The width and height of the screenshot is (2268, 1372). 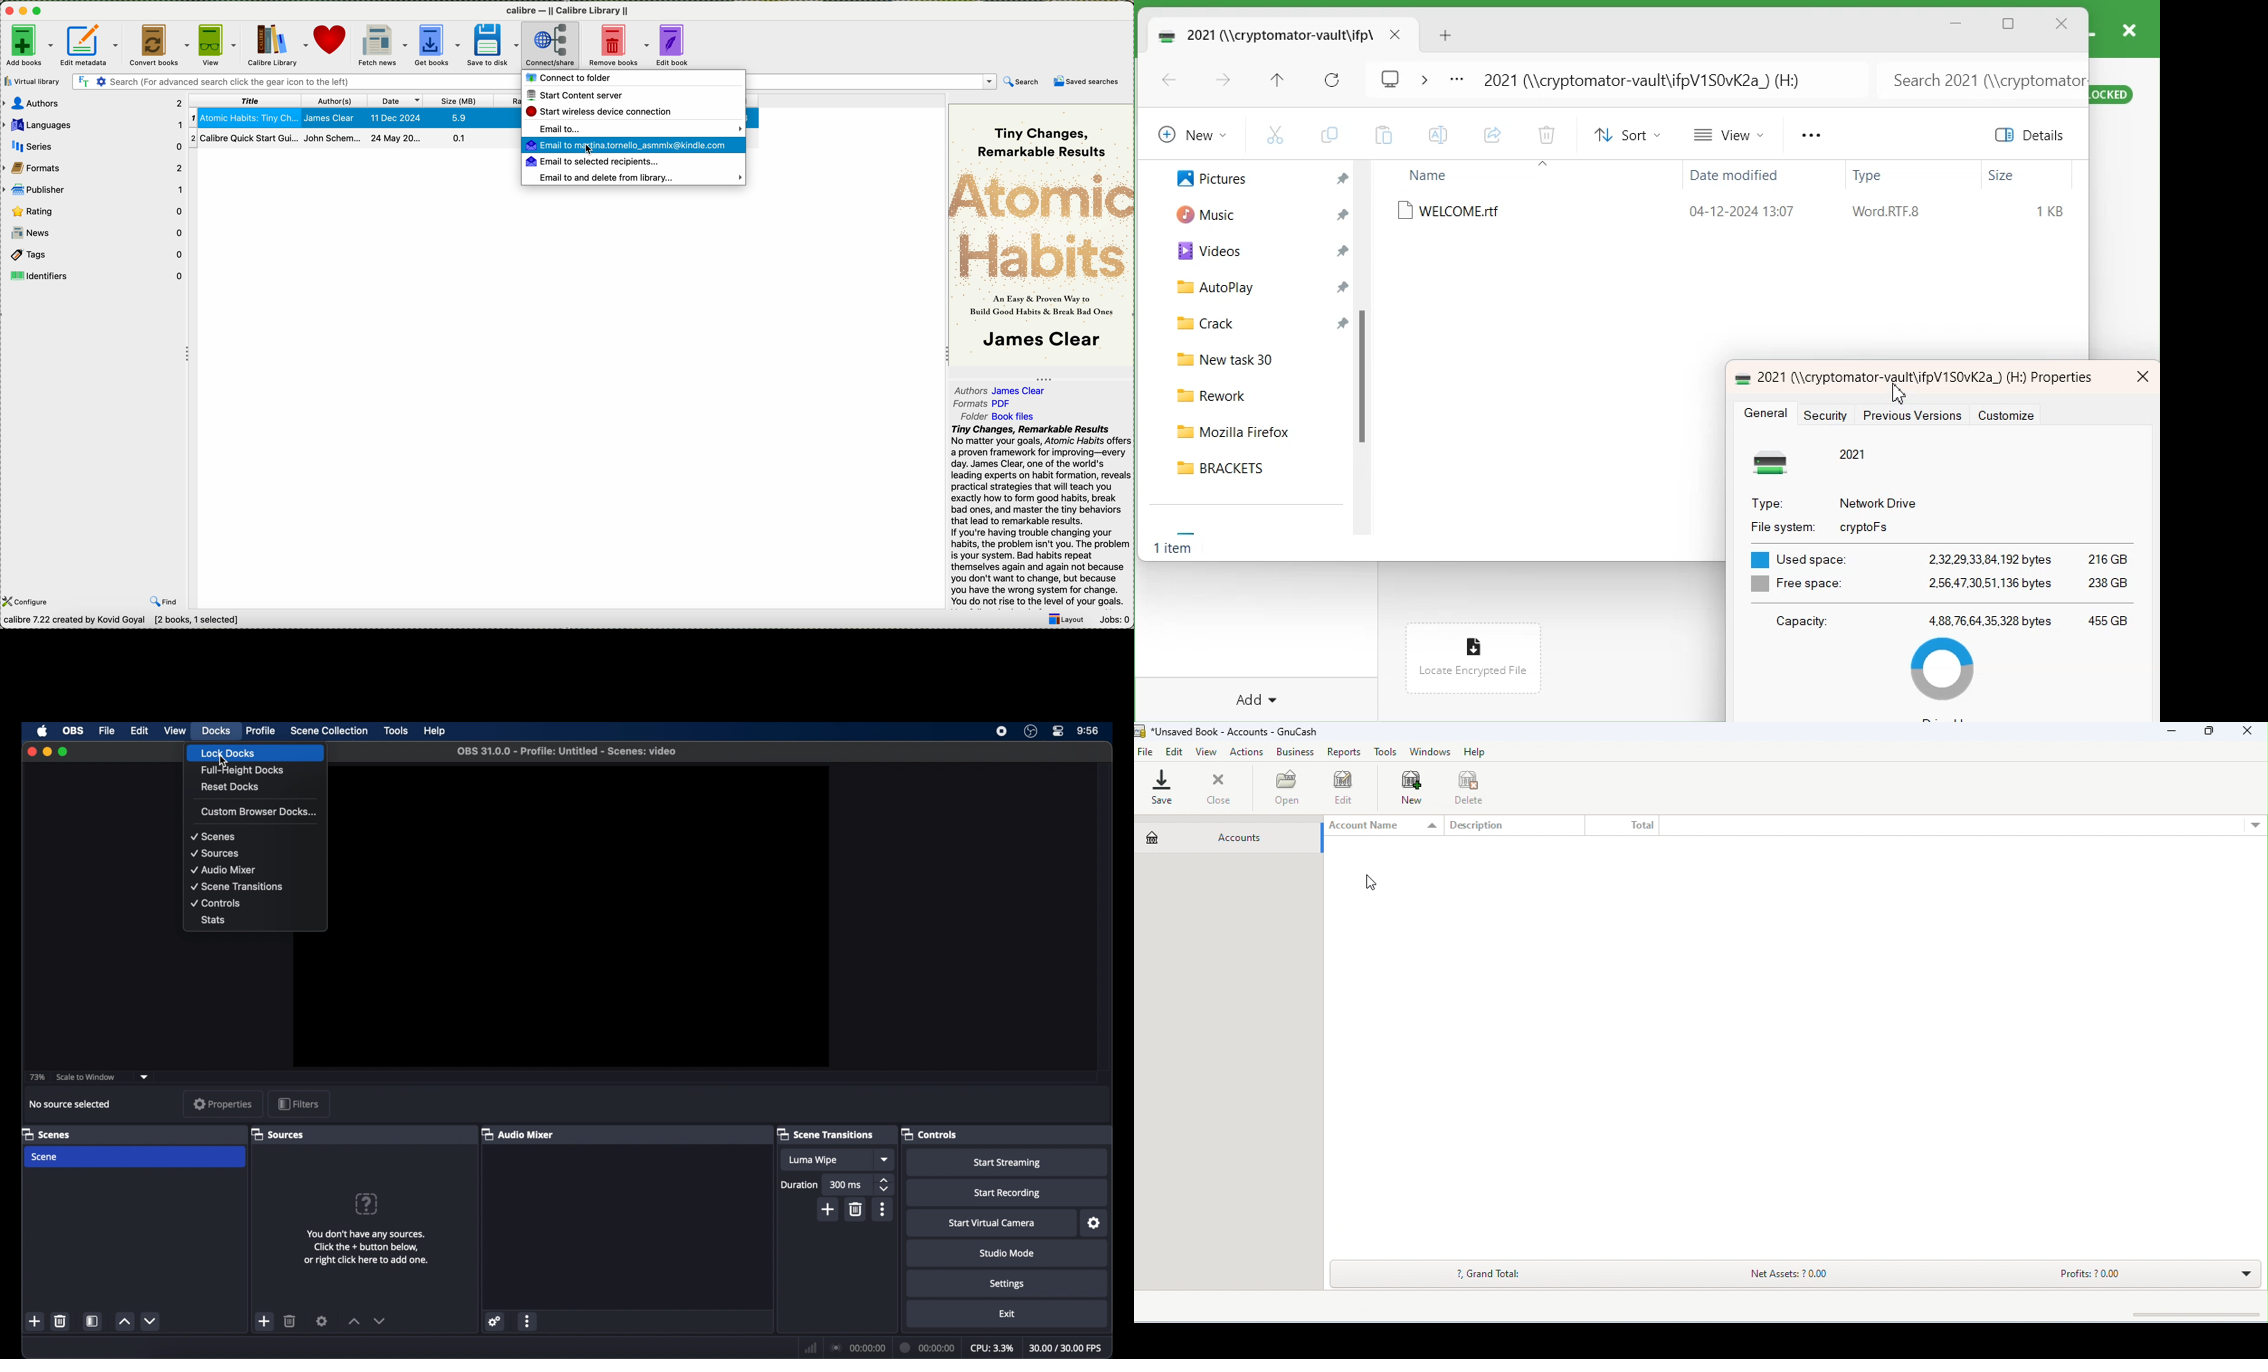 What do you see at coordinates (1165, 788) in the screenshot?
I see `save` at bounding box center [1165, 788].